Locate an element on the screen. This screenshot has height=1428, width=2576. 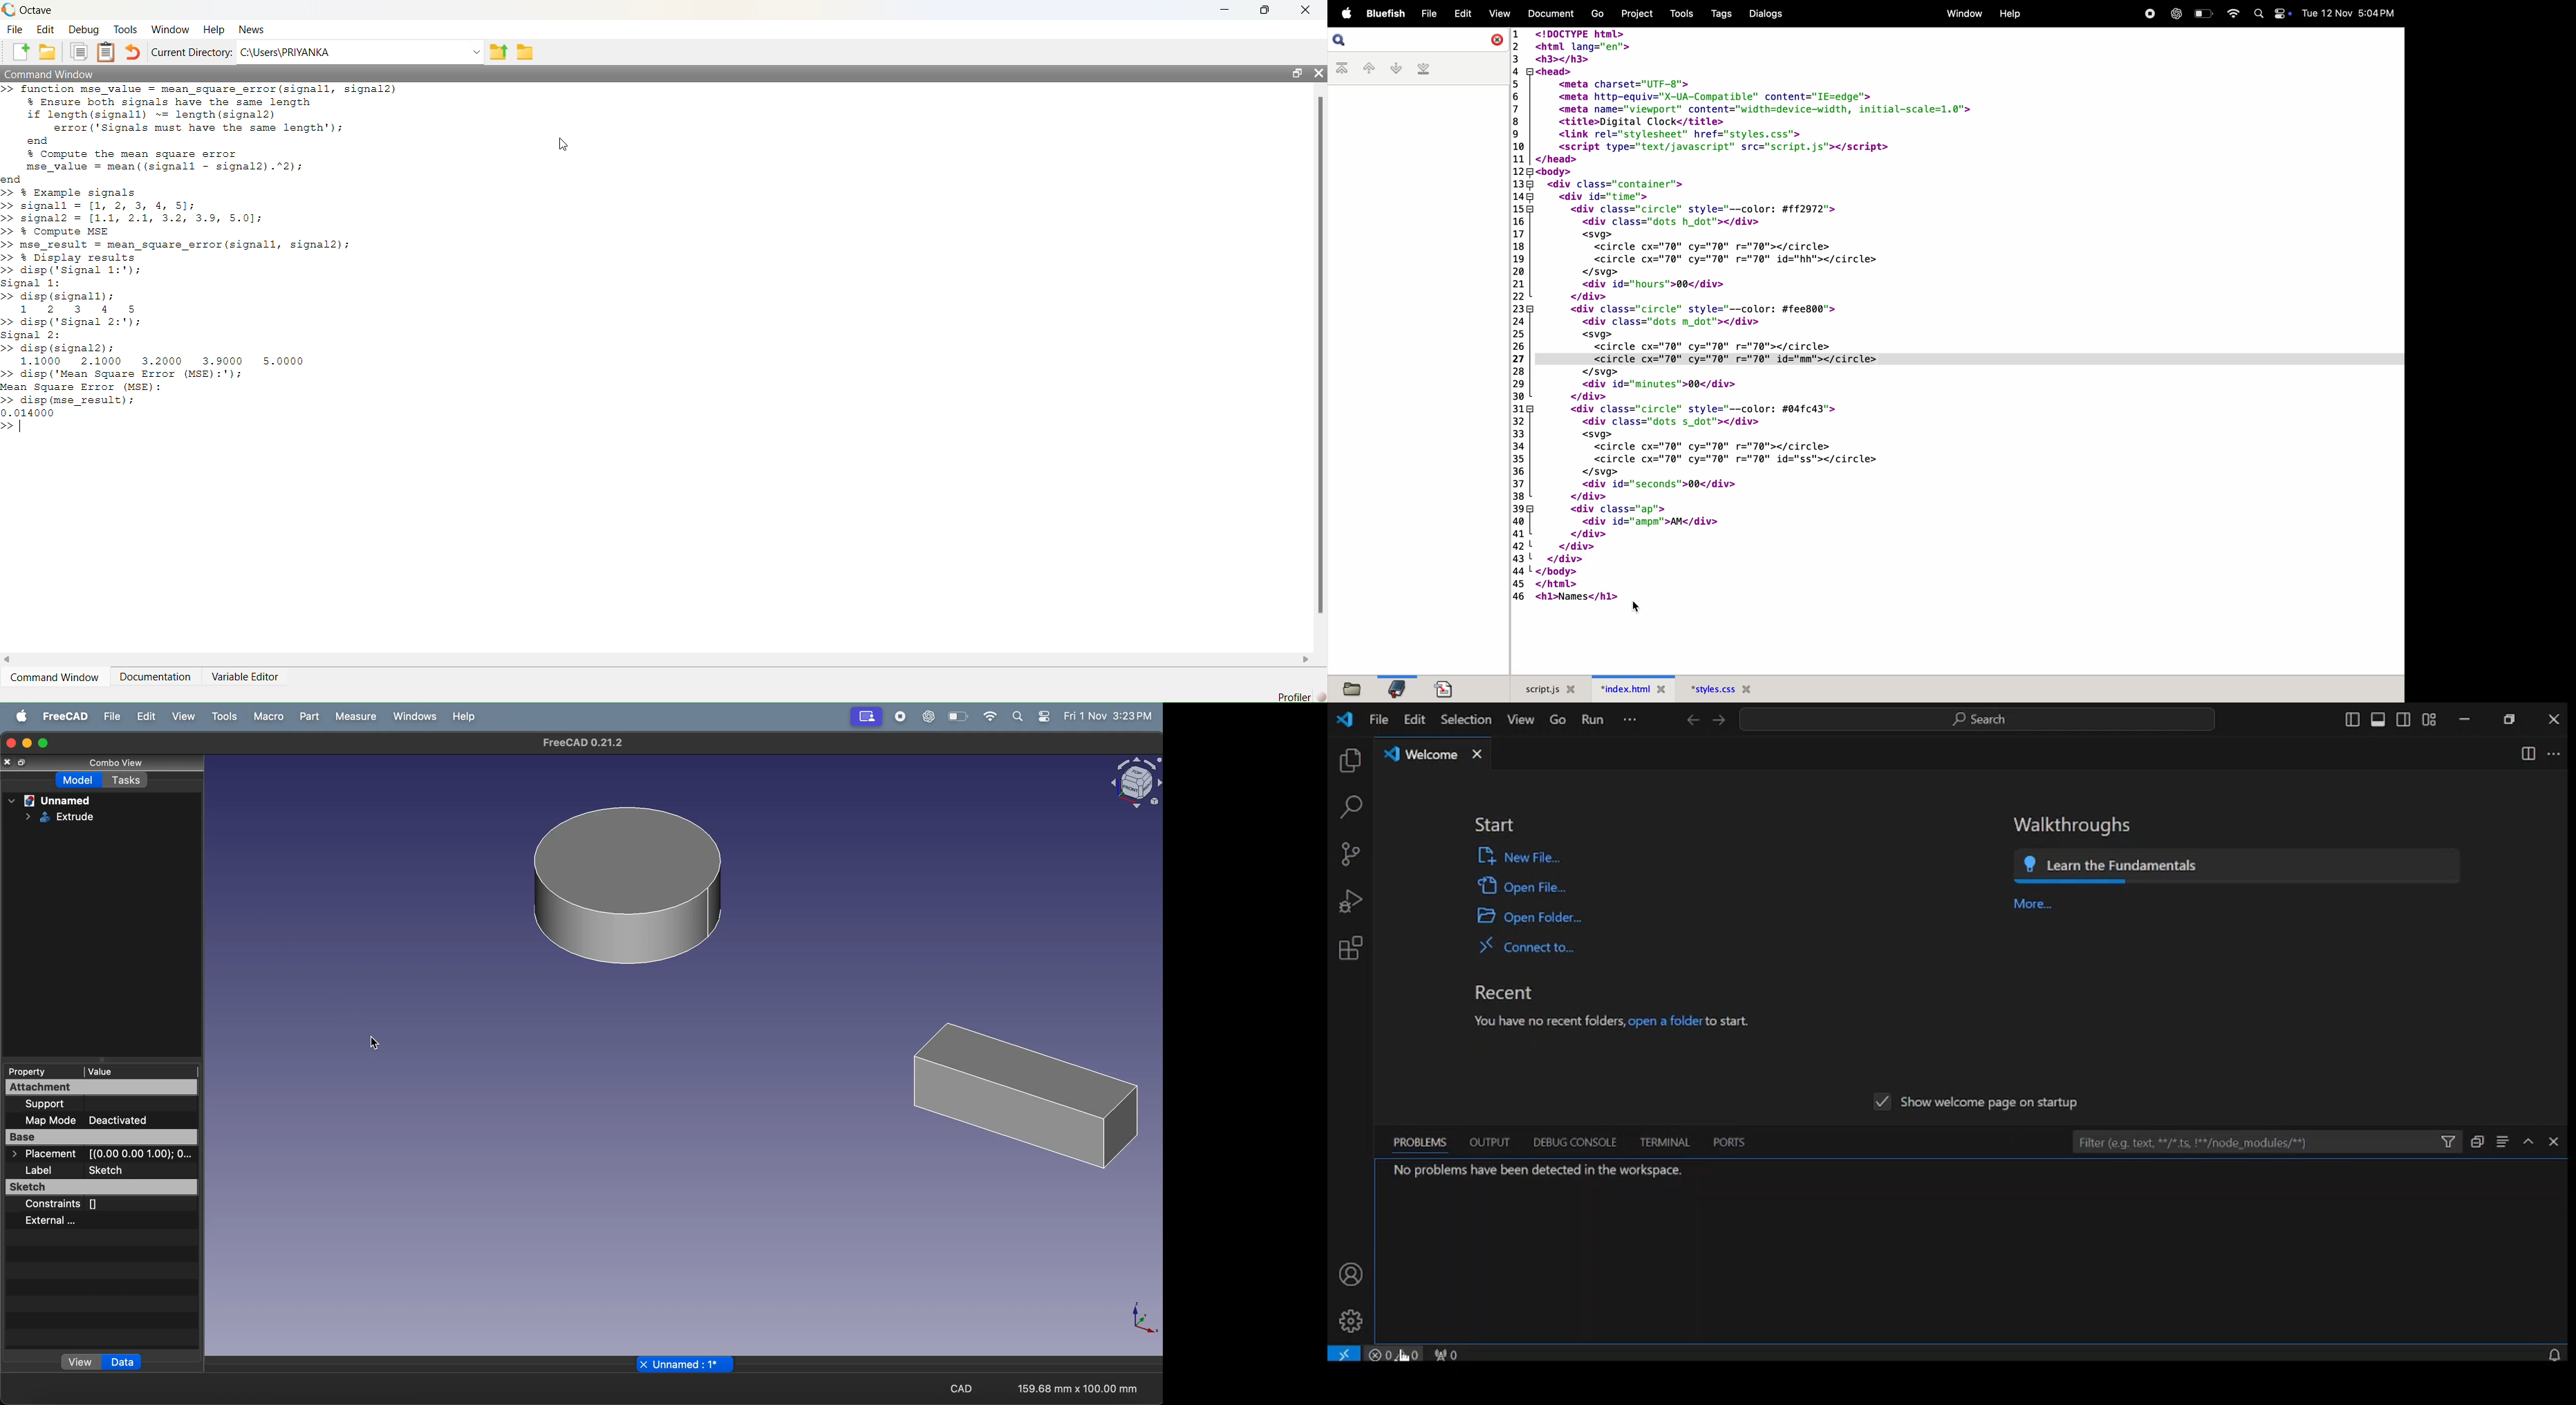
Edit is located at coordinates (146, 716).